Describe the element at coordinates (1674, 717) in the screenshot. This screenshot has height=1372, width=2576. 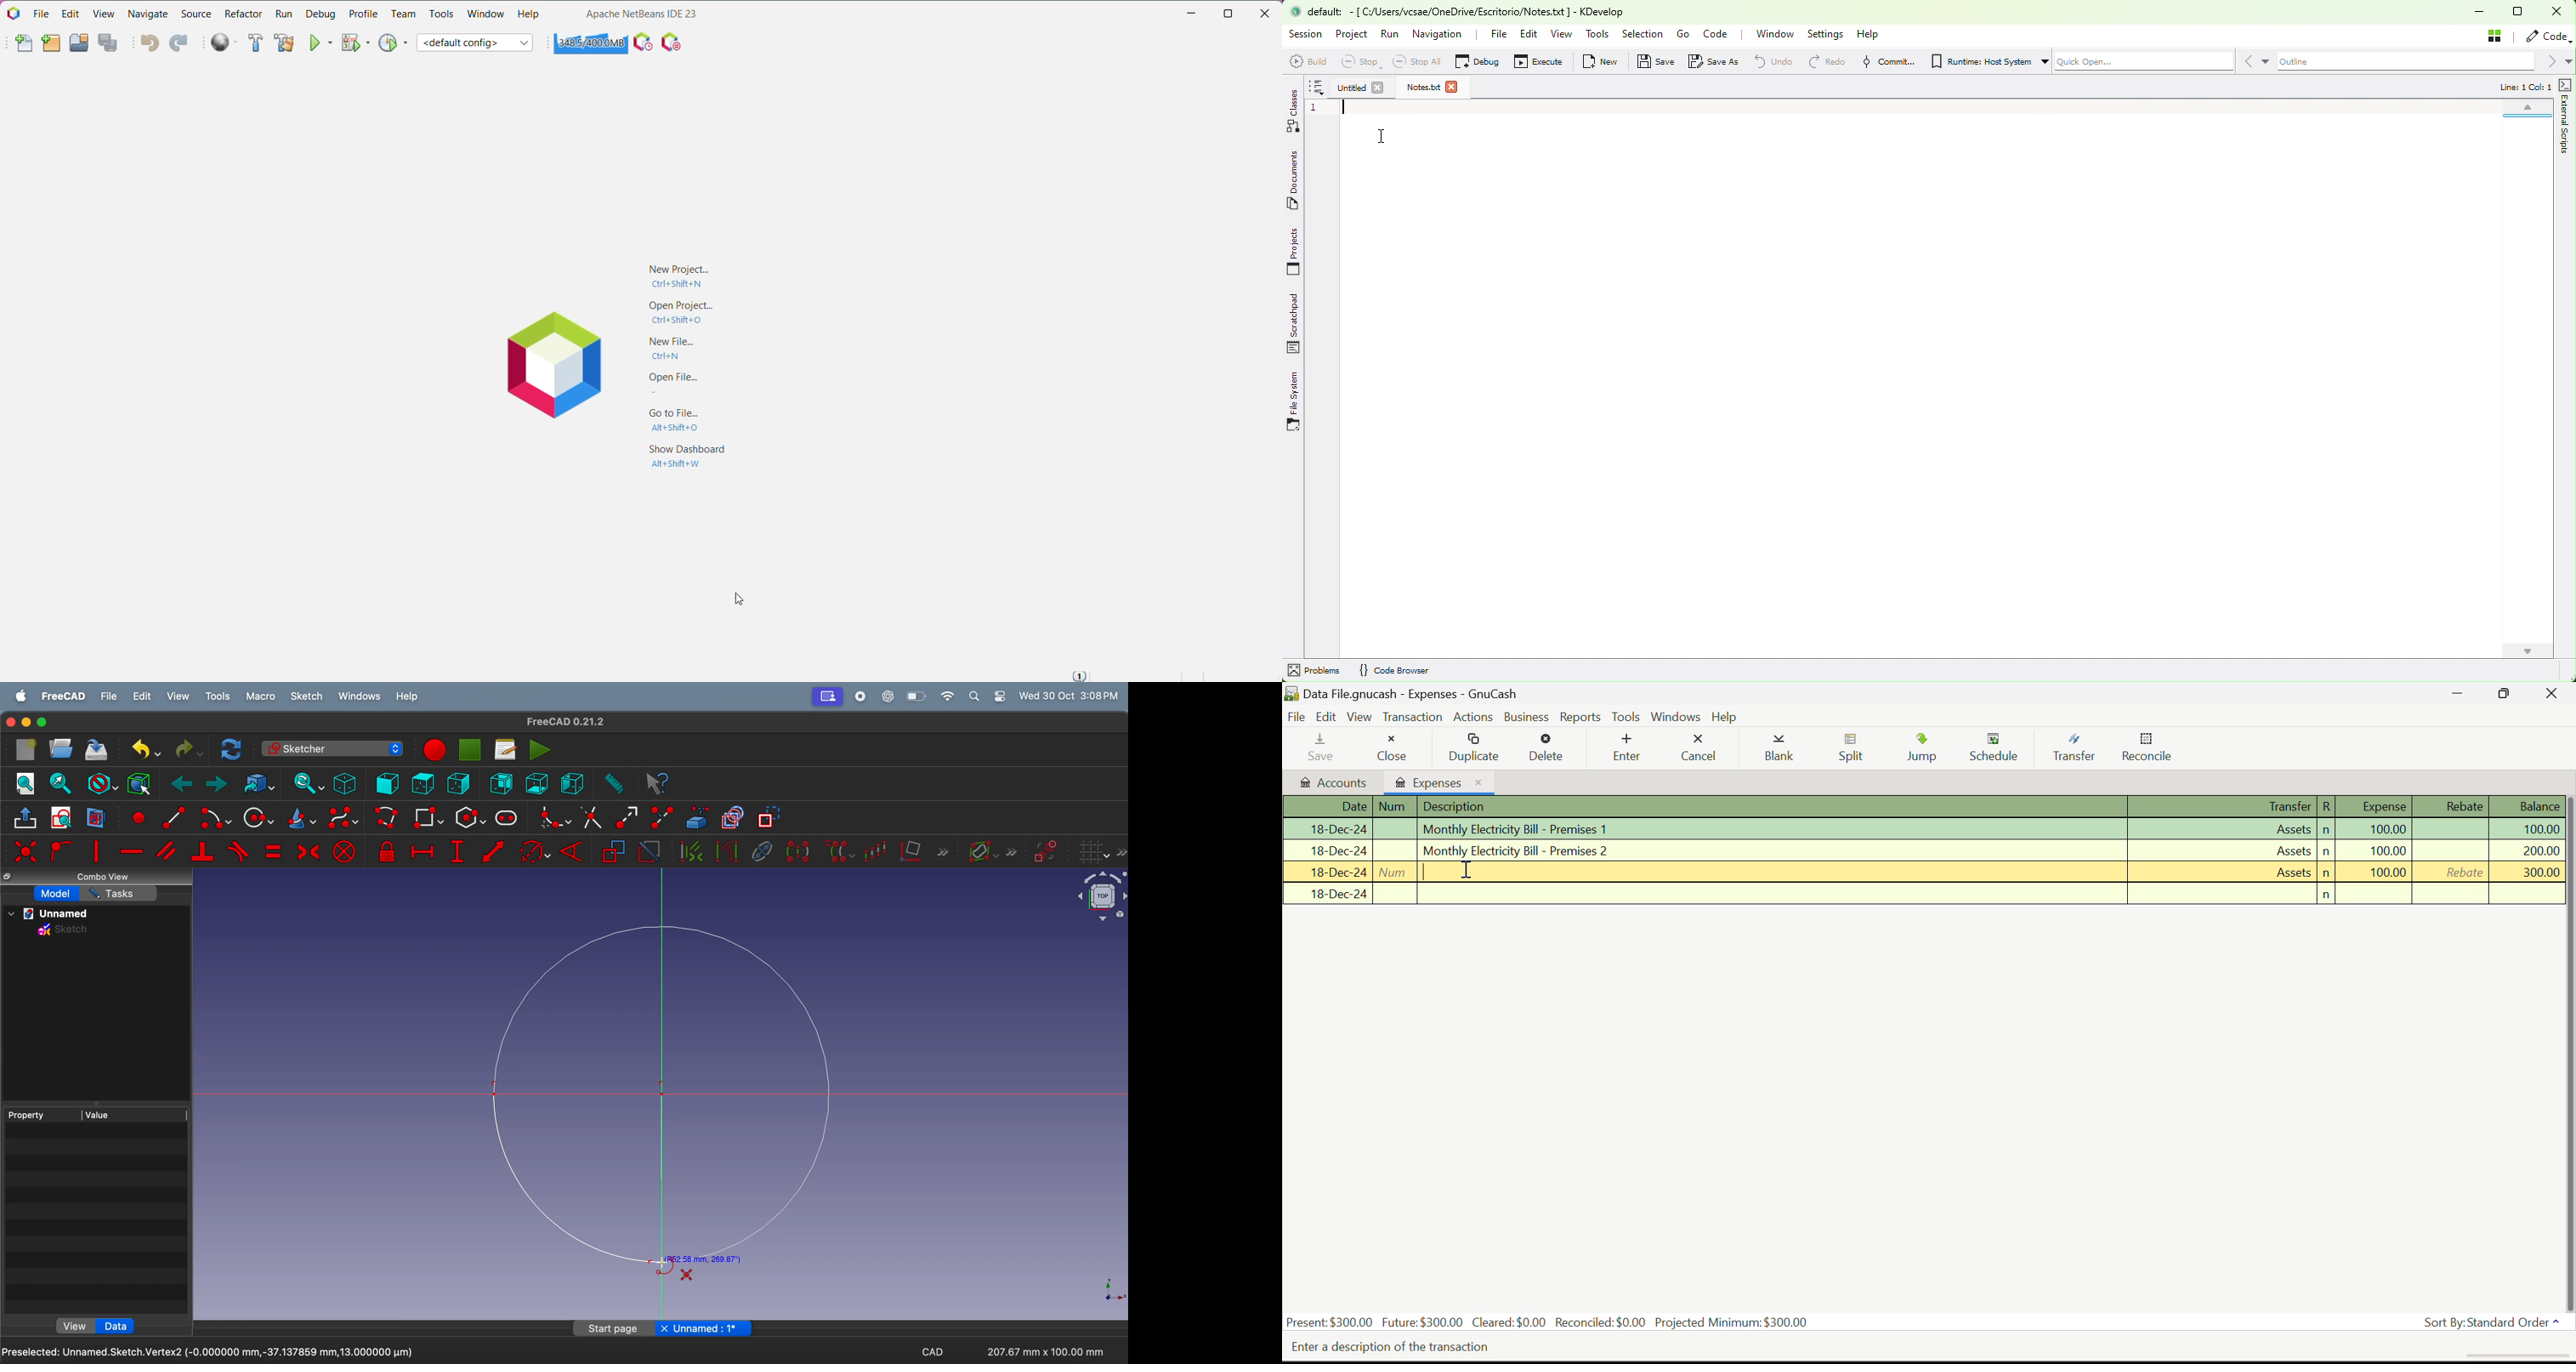
I see `Windows` at that location.